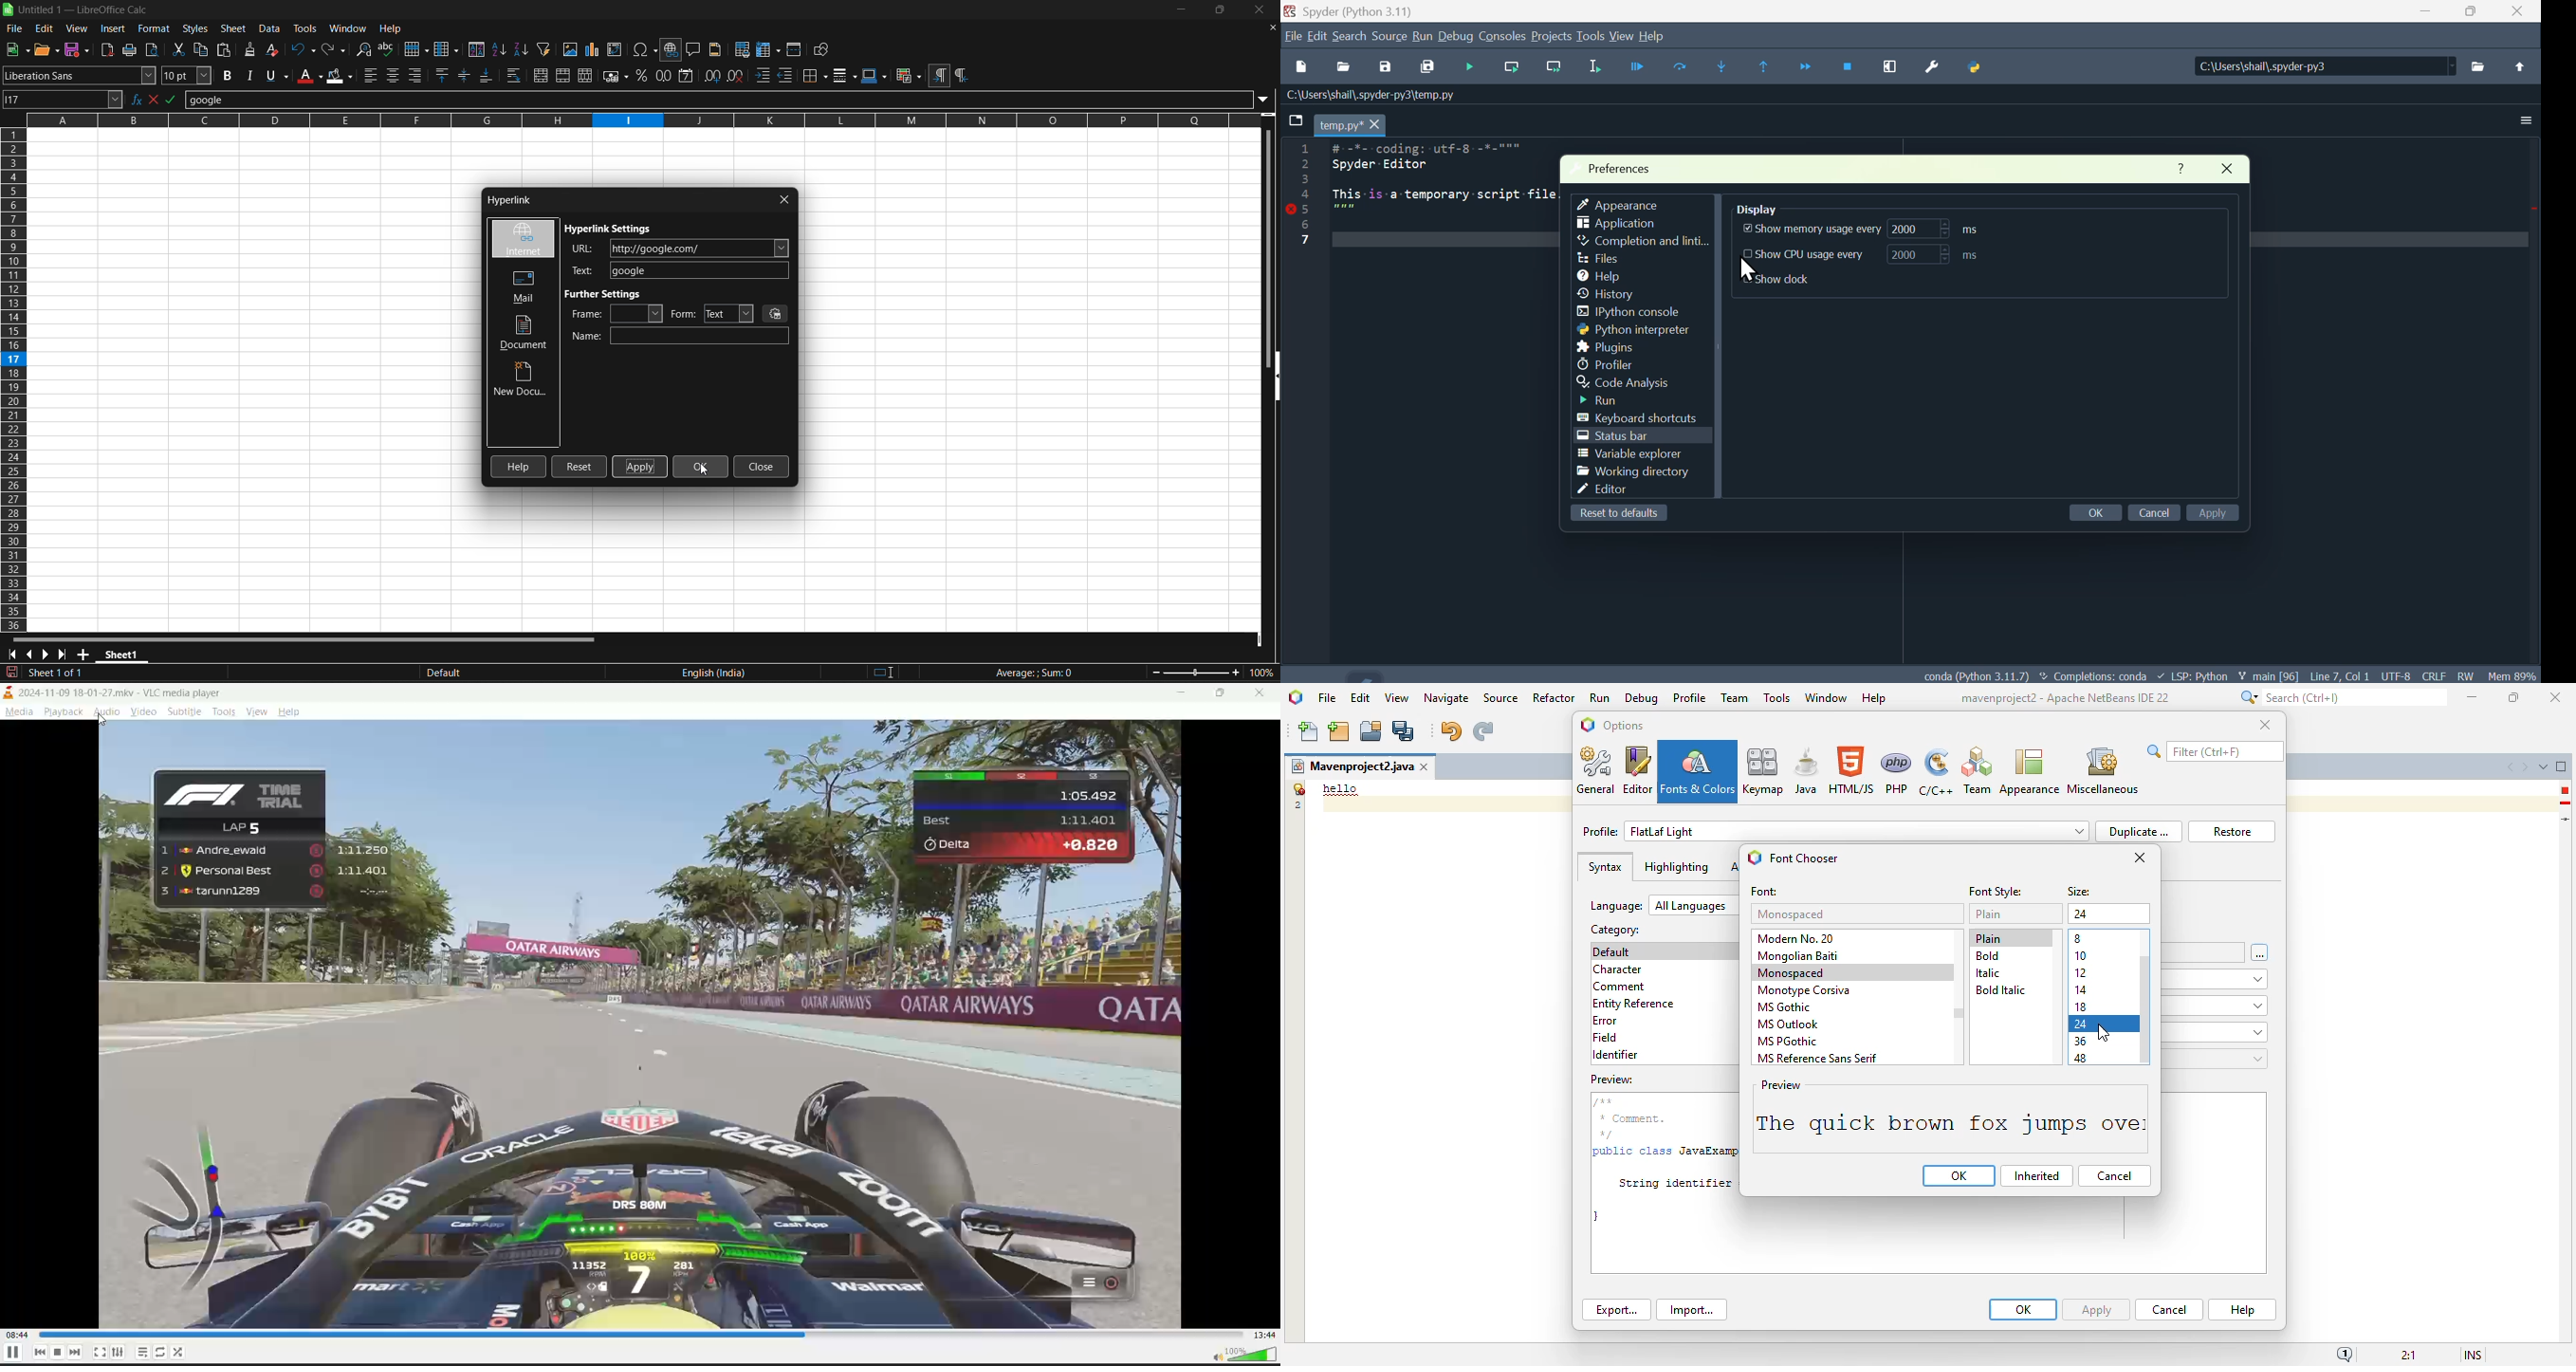  Describe the element at coordinates (544, 49) in the screenshot. I see `auto filter` at that location.